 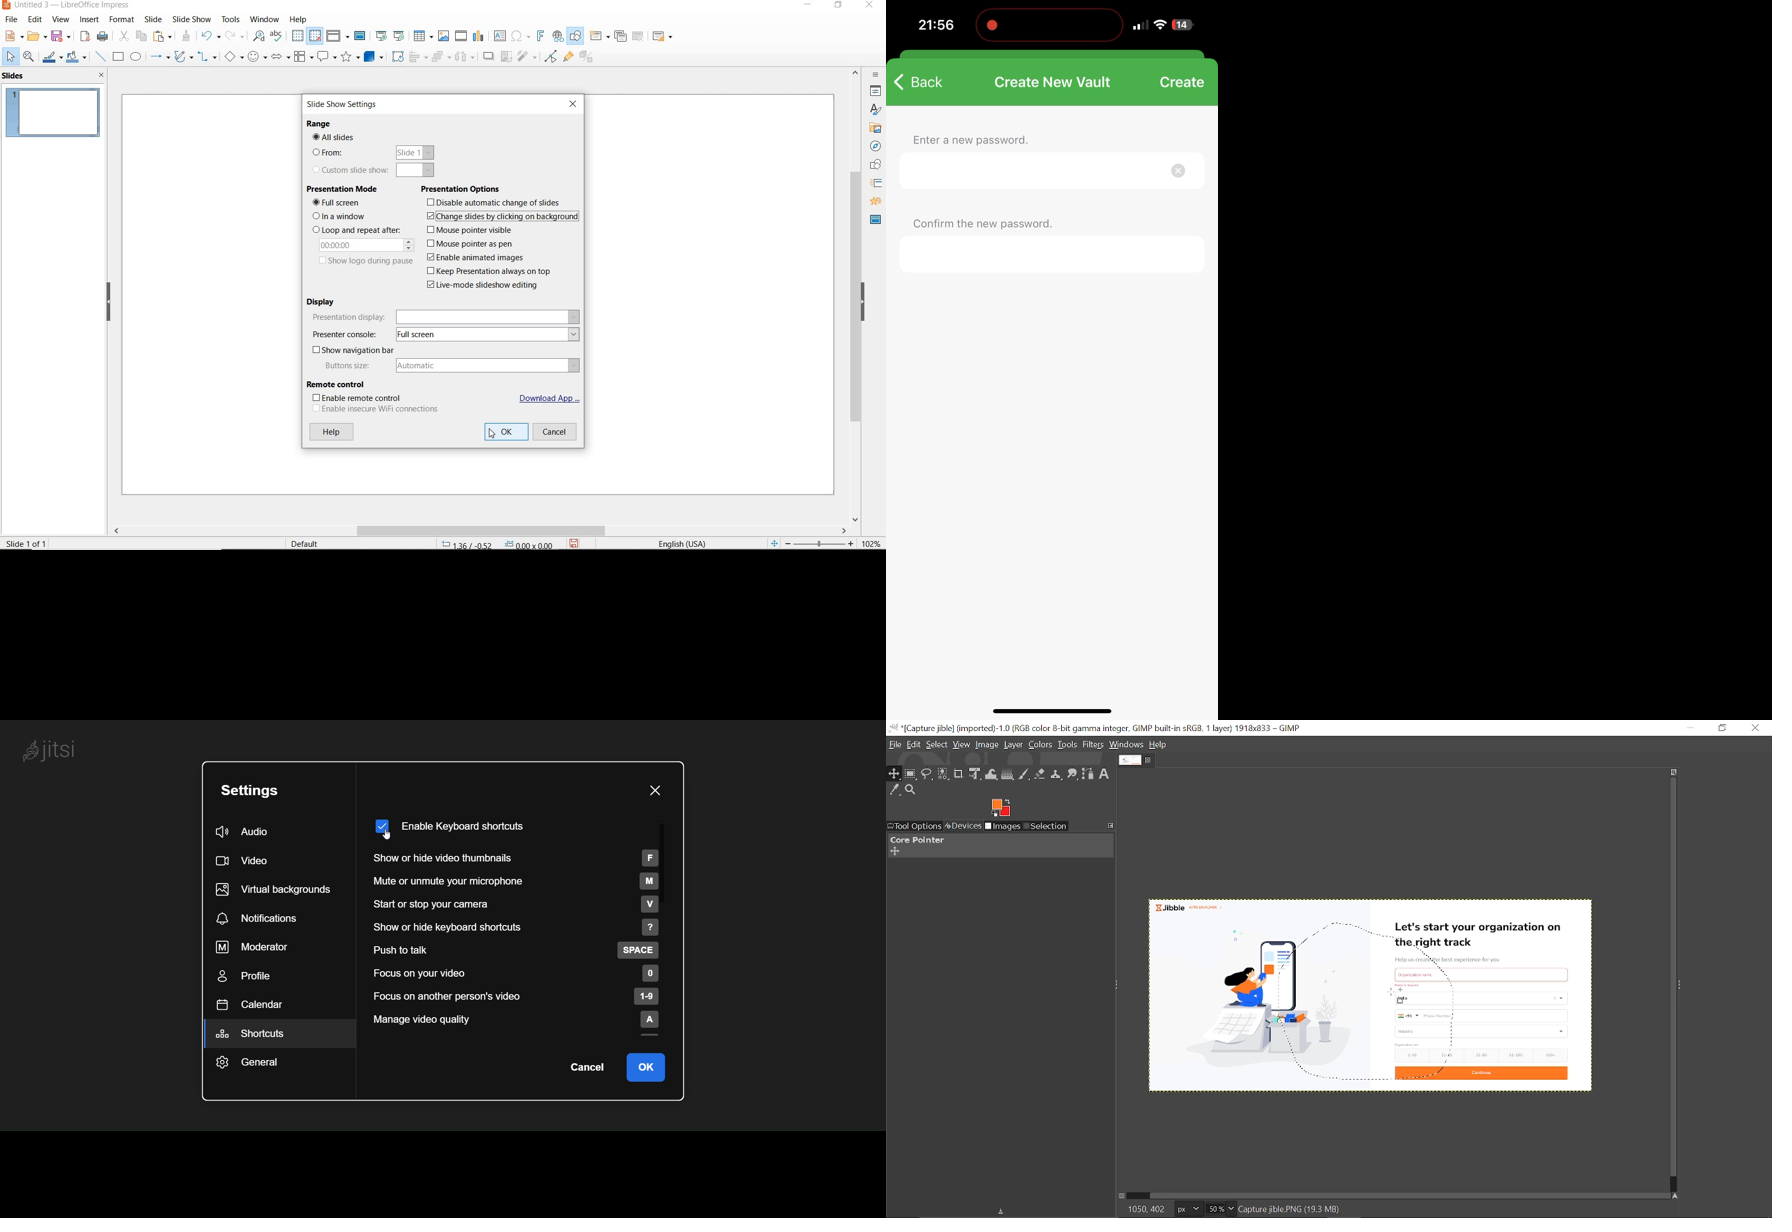 What do you see at coordinates (25, 544) in the screenshot?
I see `SLIDE 1 OF 1` at bounding box center [25, 544].